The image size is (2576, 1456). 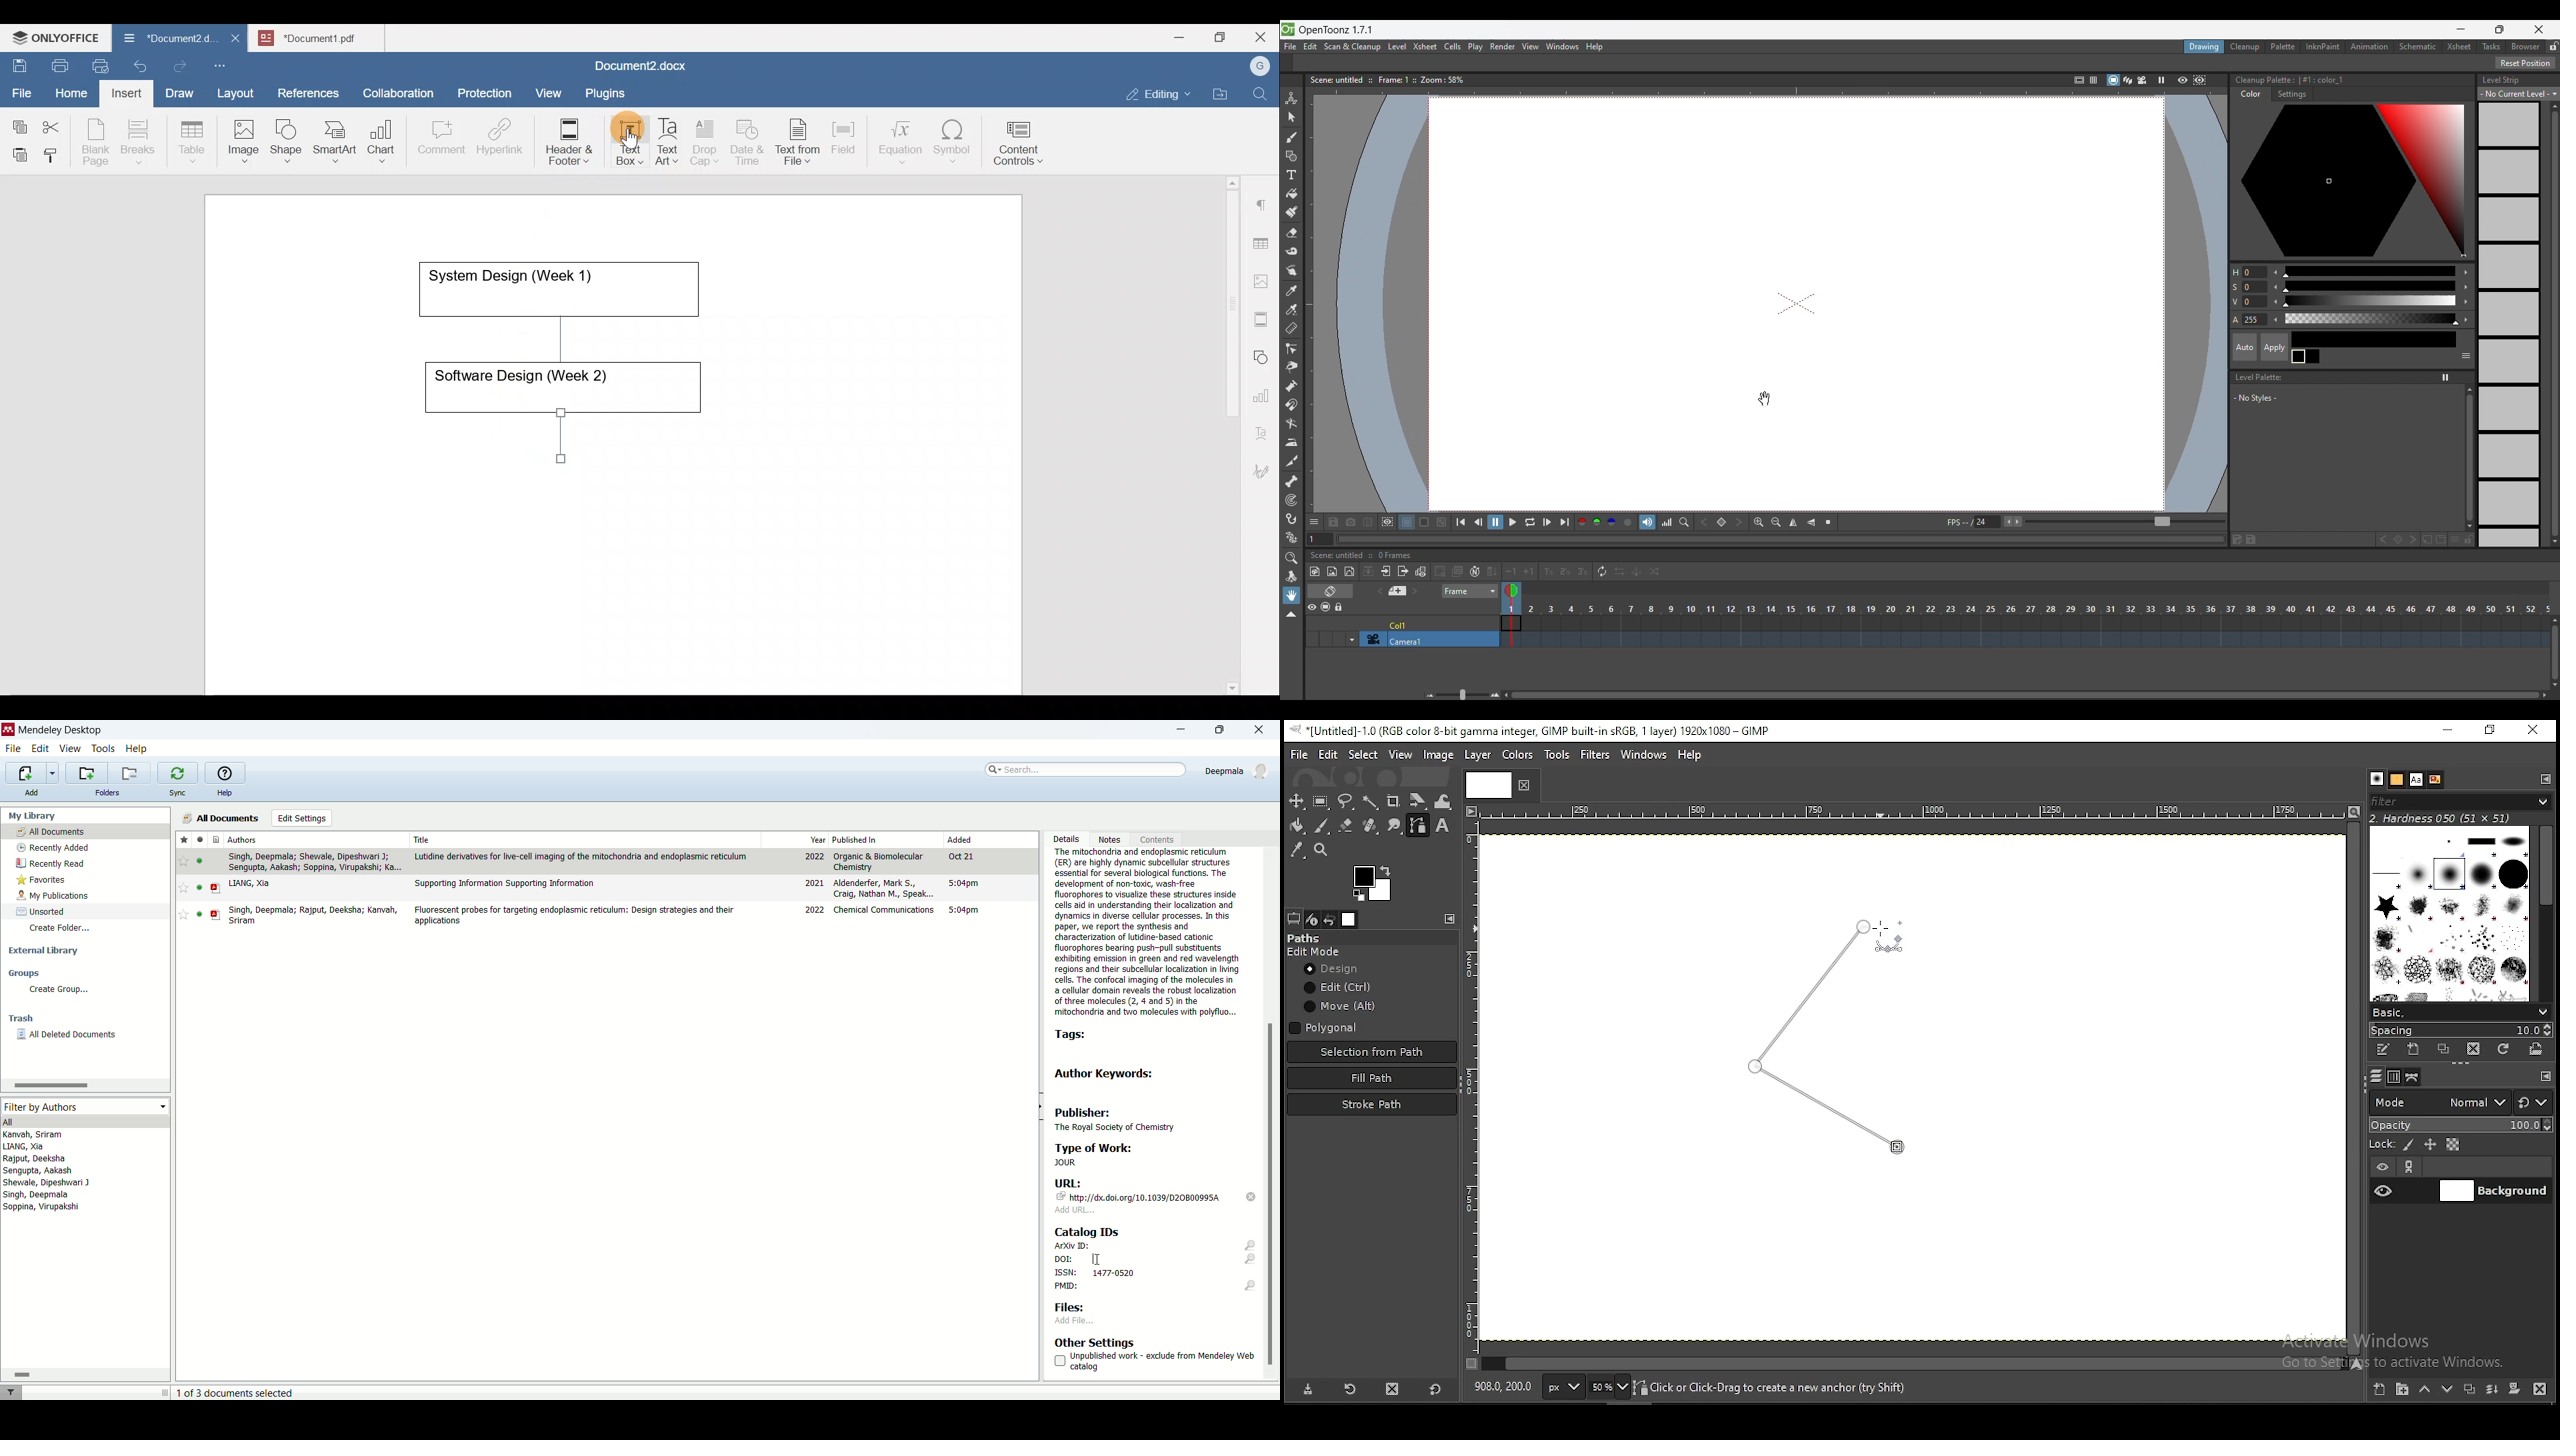 What do you see at coordinates (1291, 251) in the screenshot?
I see `Tape tool` at bounding box center [1291, 251].